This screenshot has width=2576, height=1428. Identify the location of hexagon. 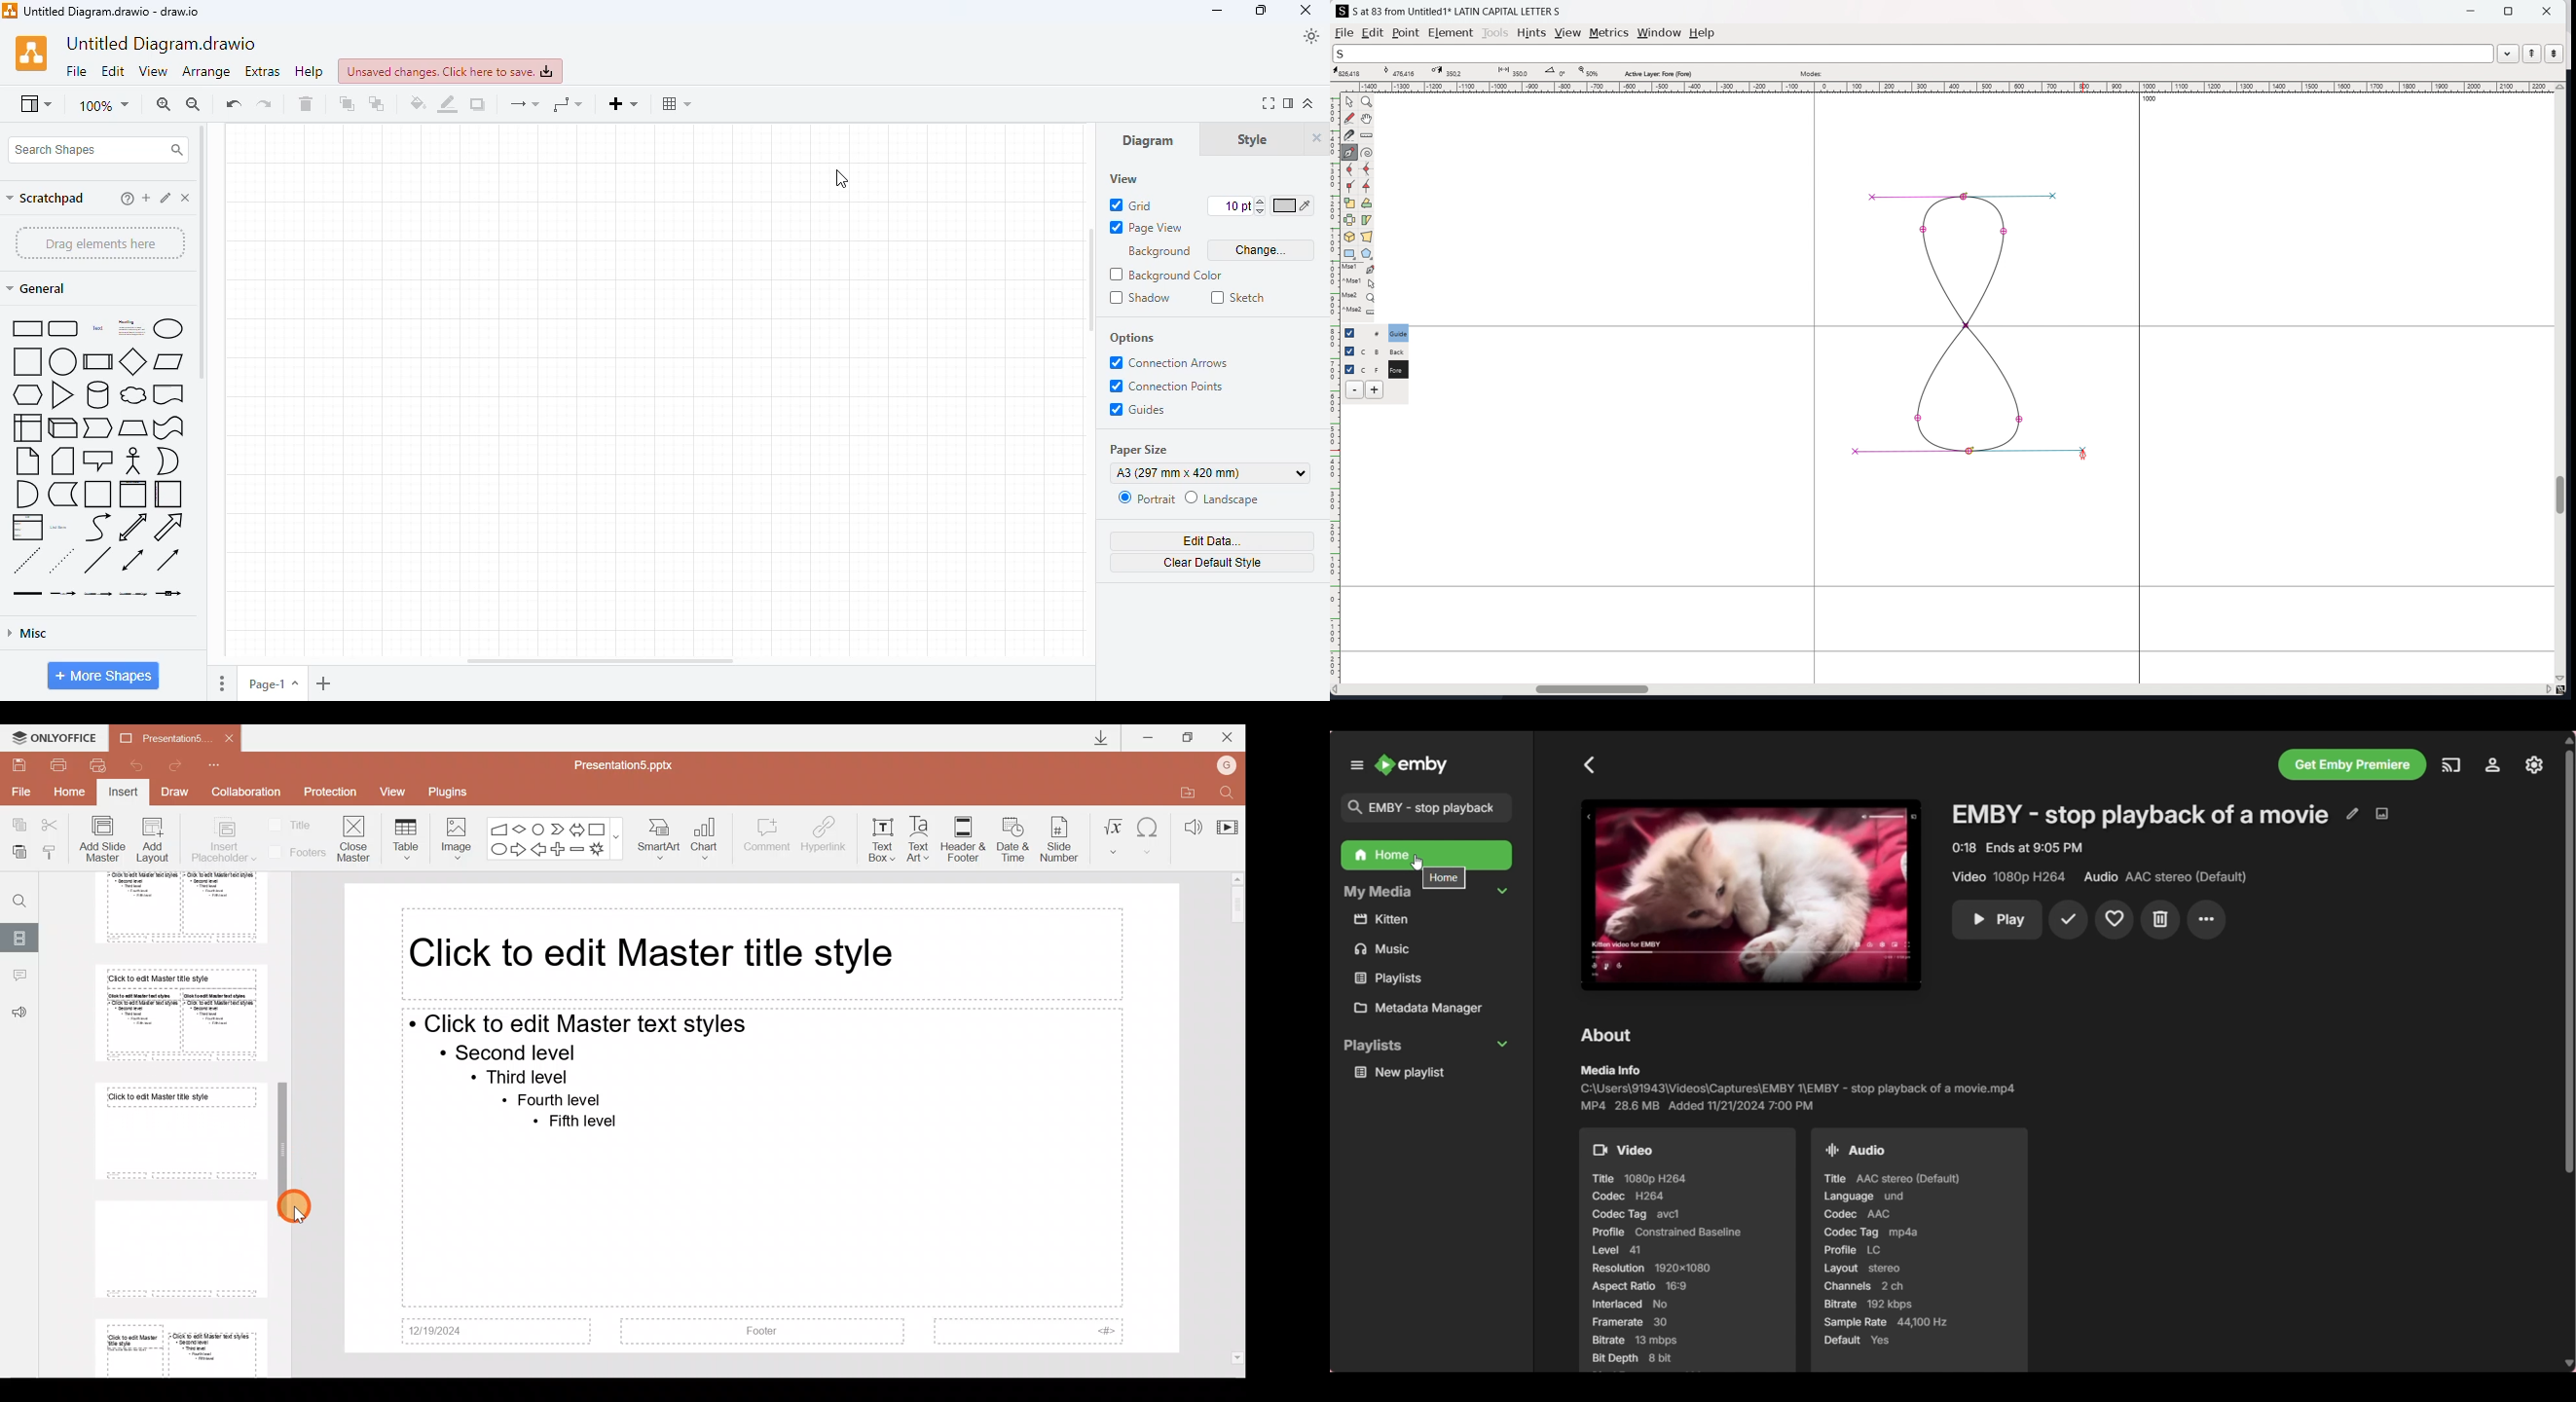
(27, 394).